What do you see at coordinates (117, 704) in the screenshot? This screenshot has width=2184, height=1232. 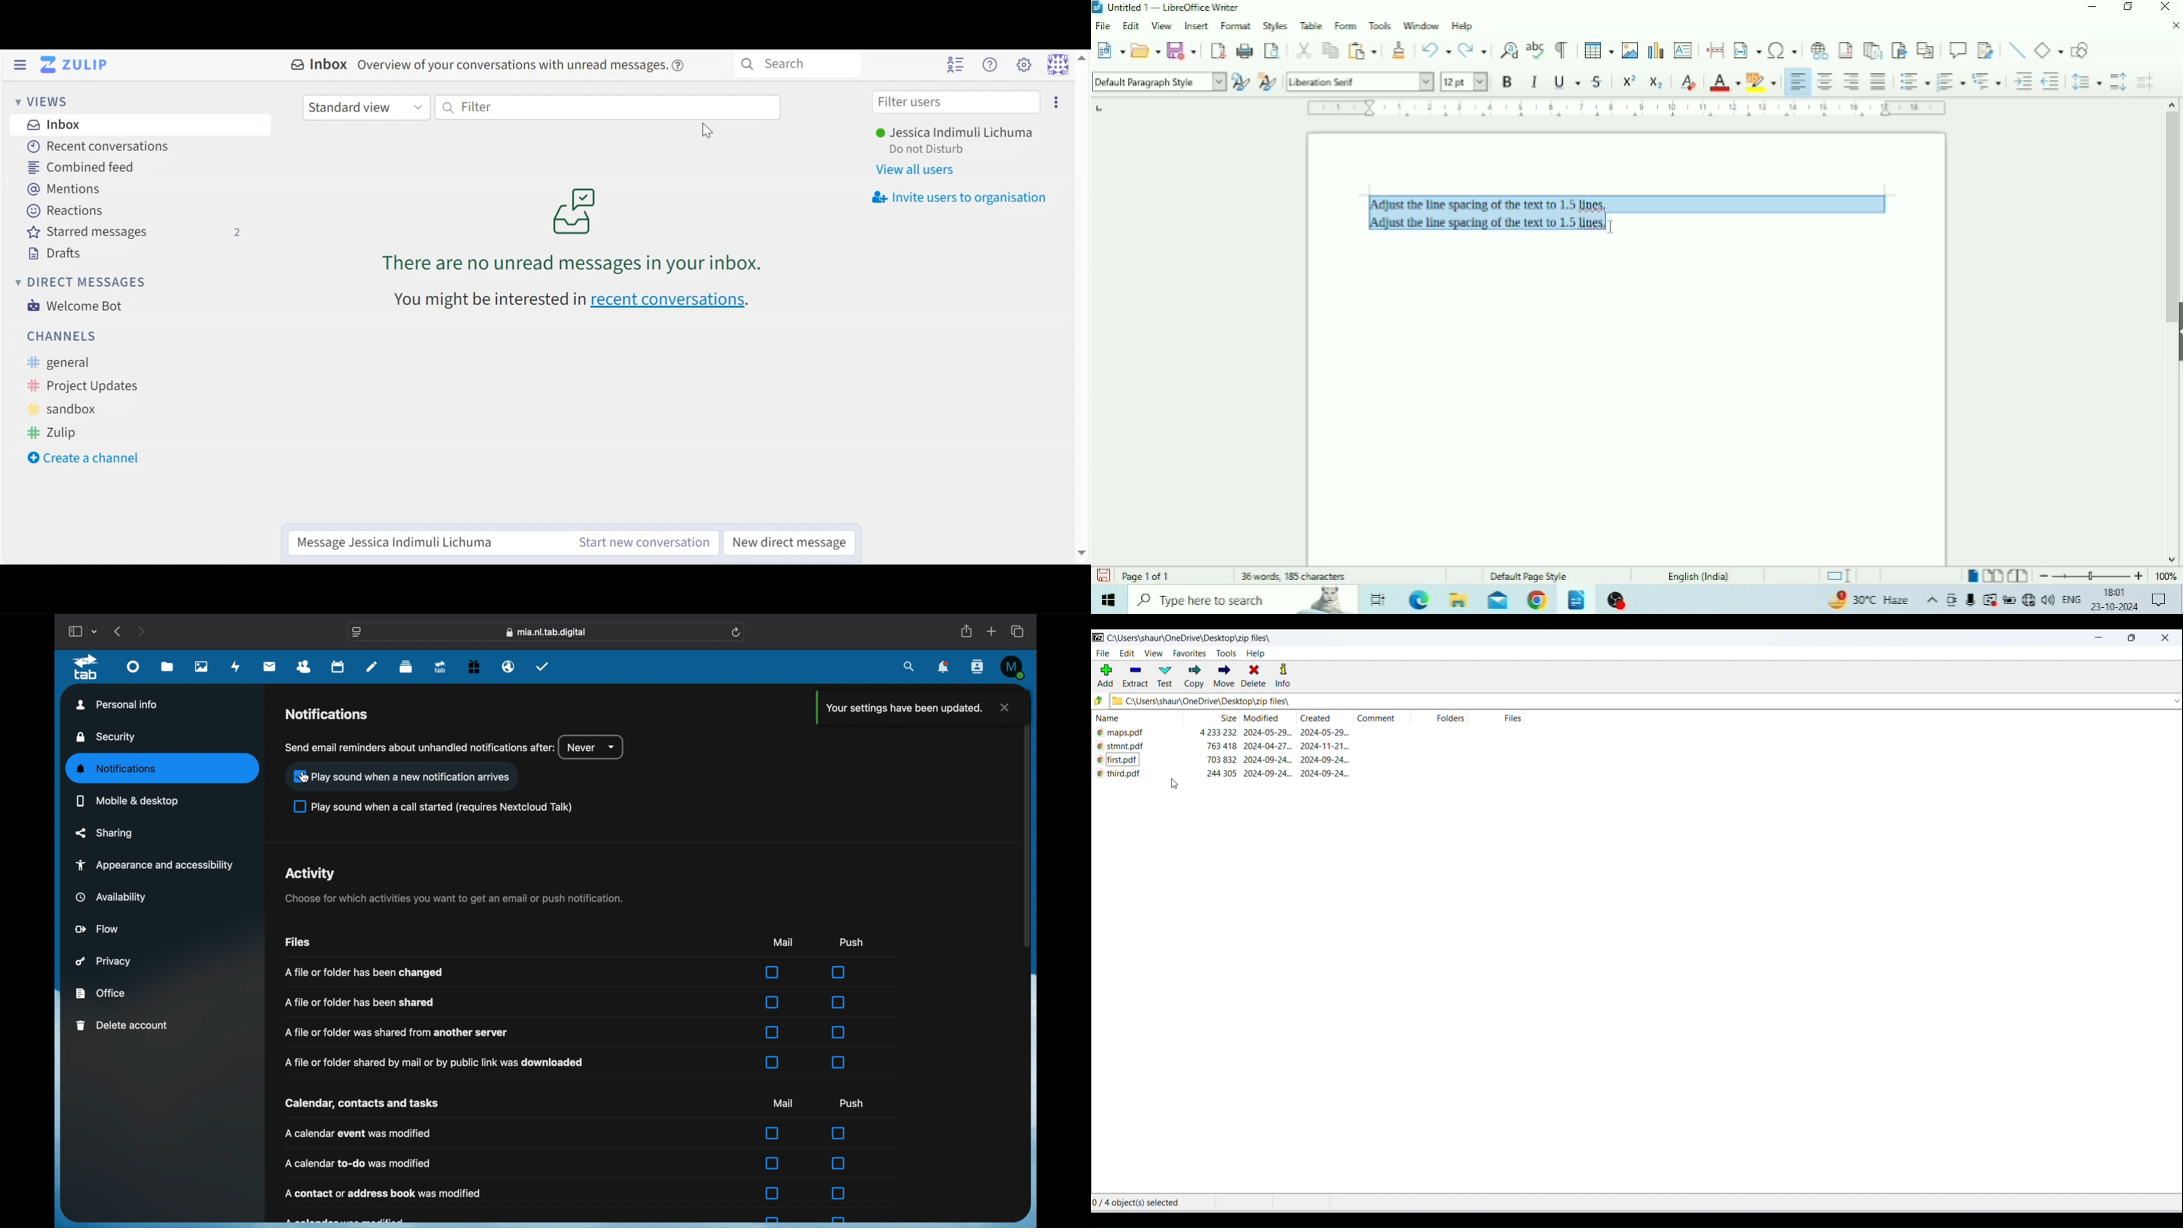 I see `personal info` at bounding box center [117, 704].